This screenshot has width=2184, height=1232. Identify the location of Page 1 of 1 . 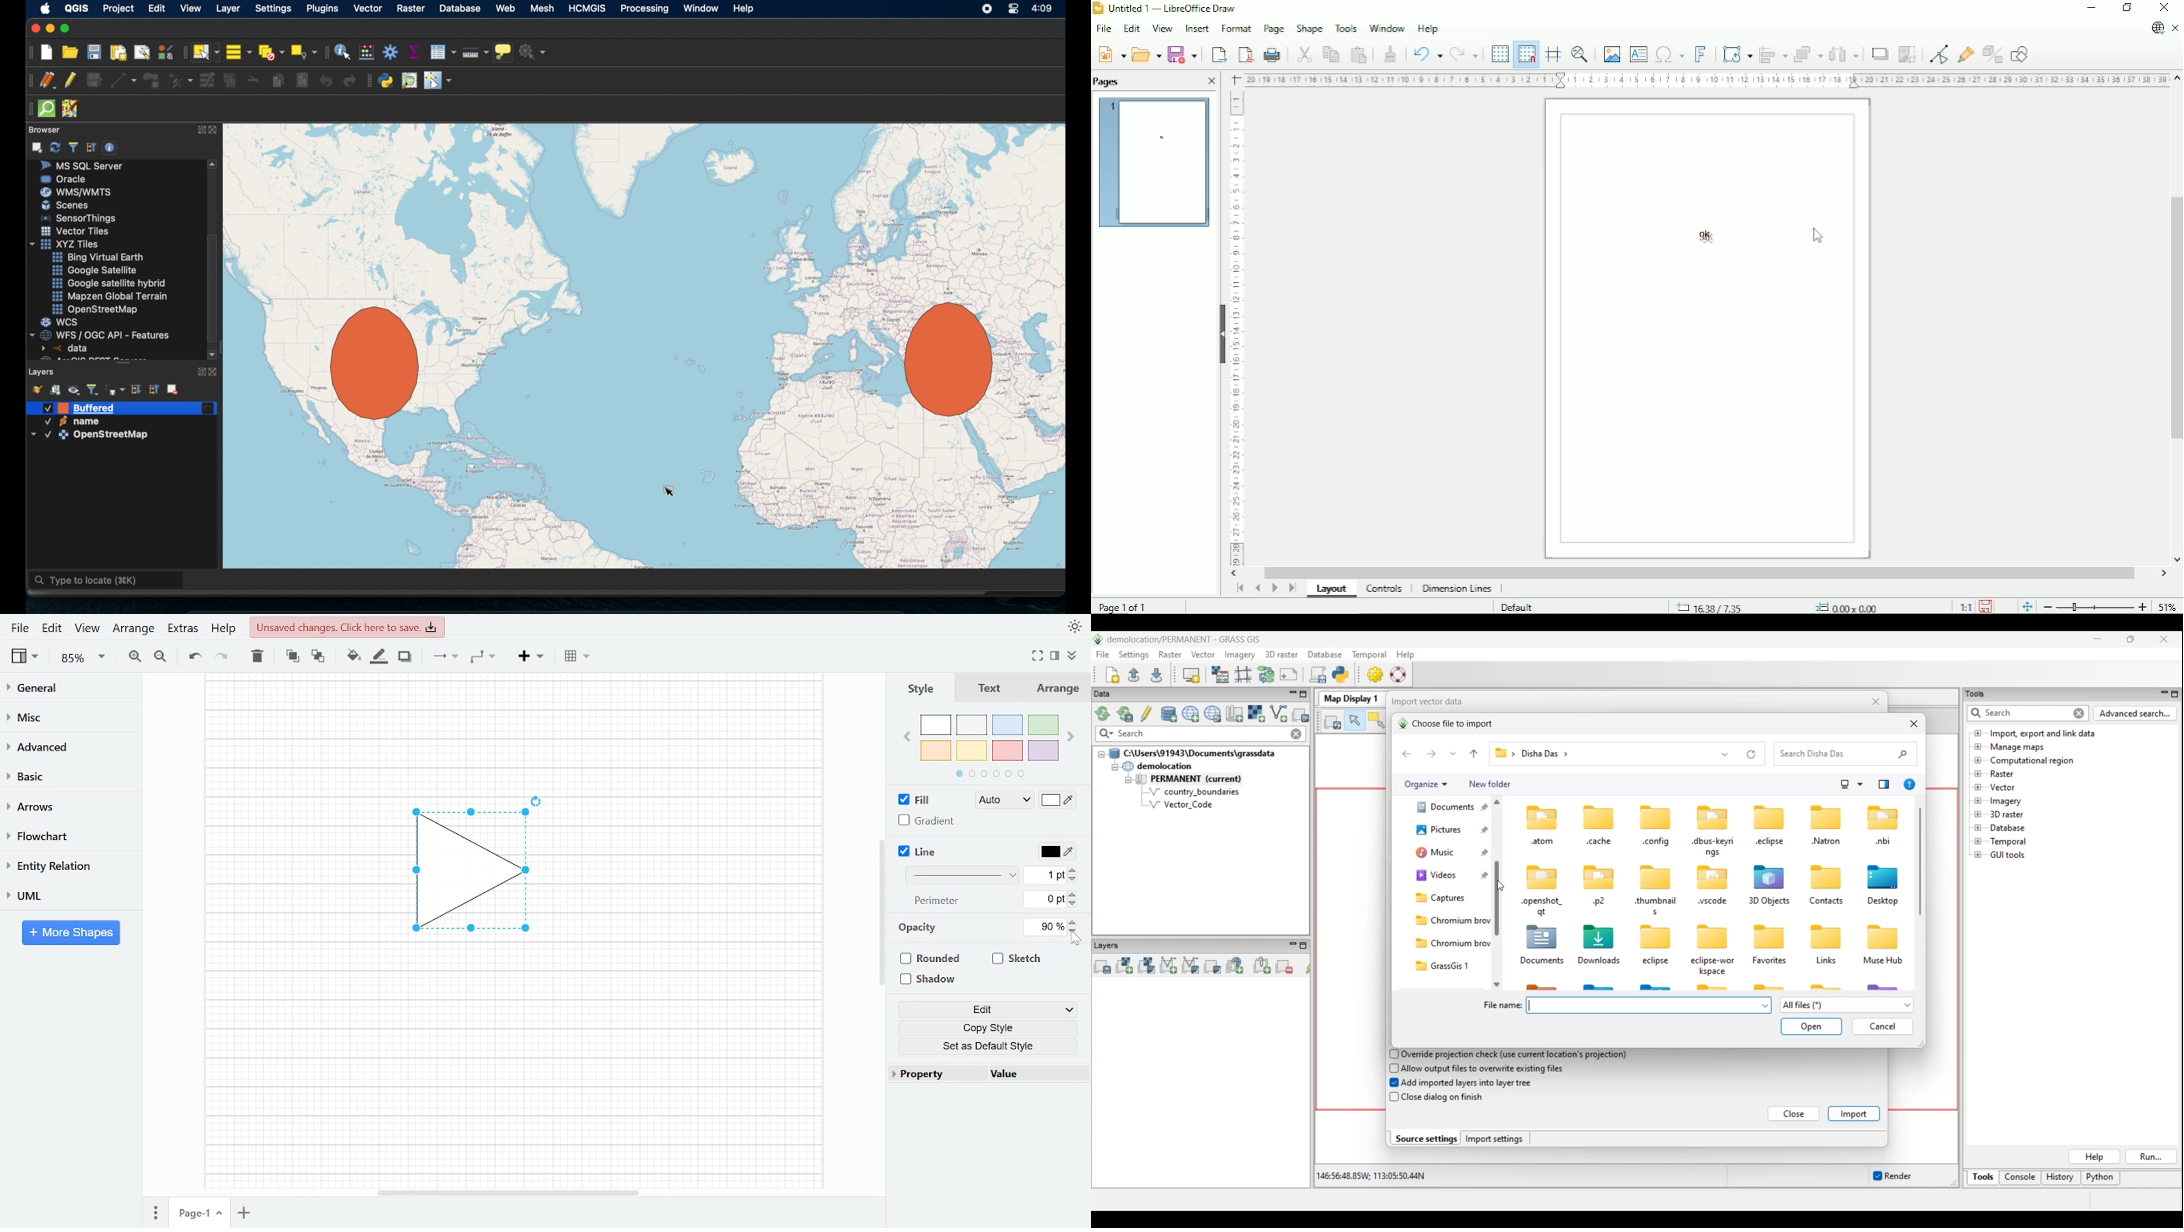
(1125, 607).